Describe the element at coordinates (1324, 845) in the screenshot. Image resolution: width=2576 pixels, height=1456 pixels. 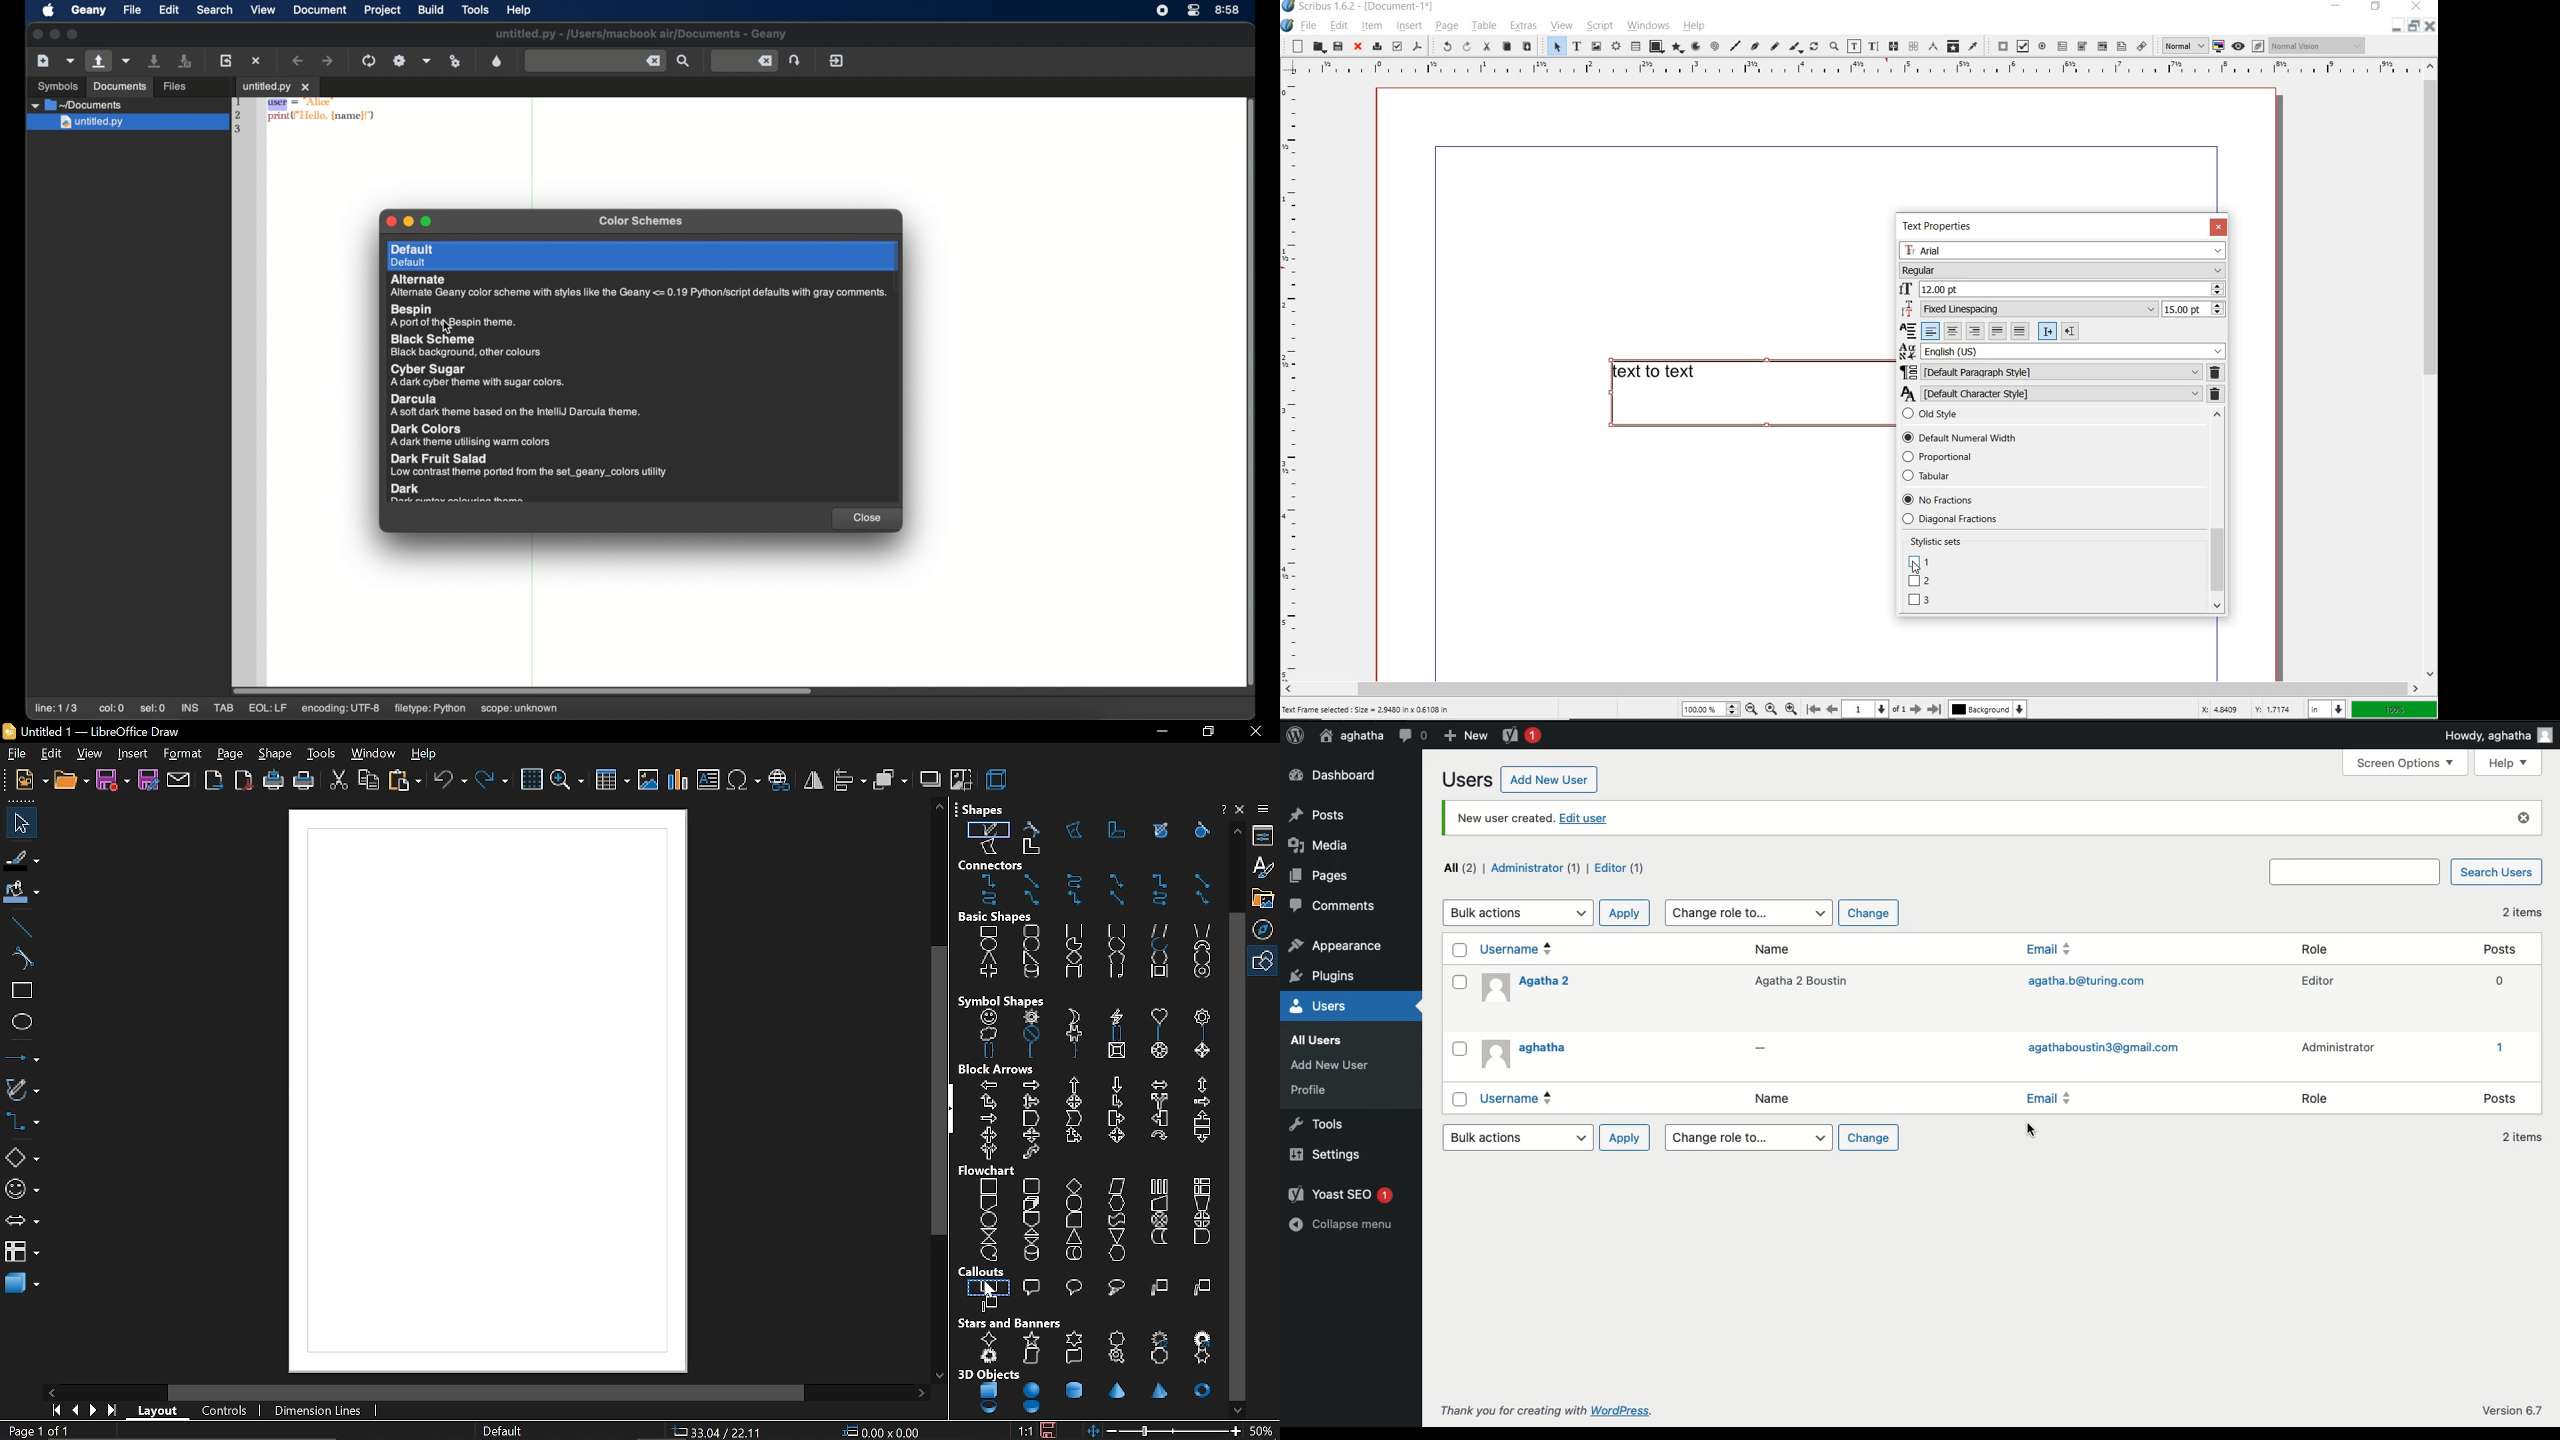
I see `Media` at that location.